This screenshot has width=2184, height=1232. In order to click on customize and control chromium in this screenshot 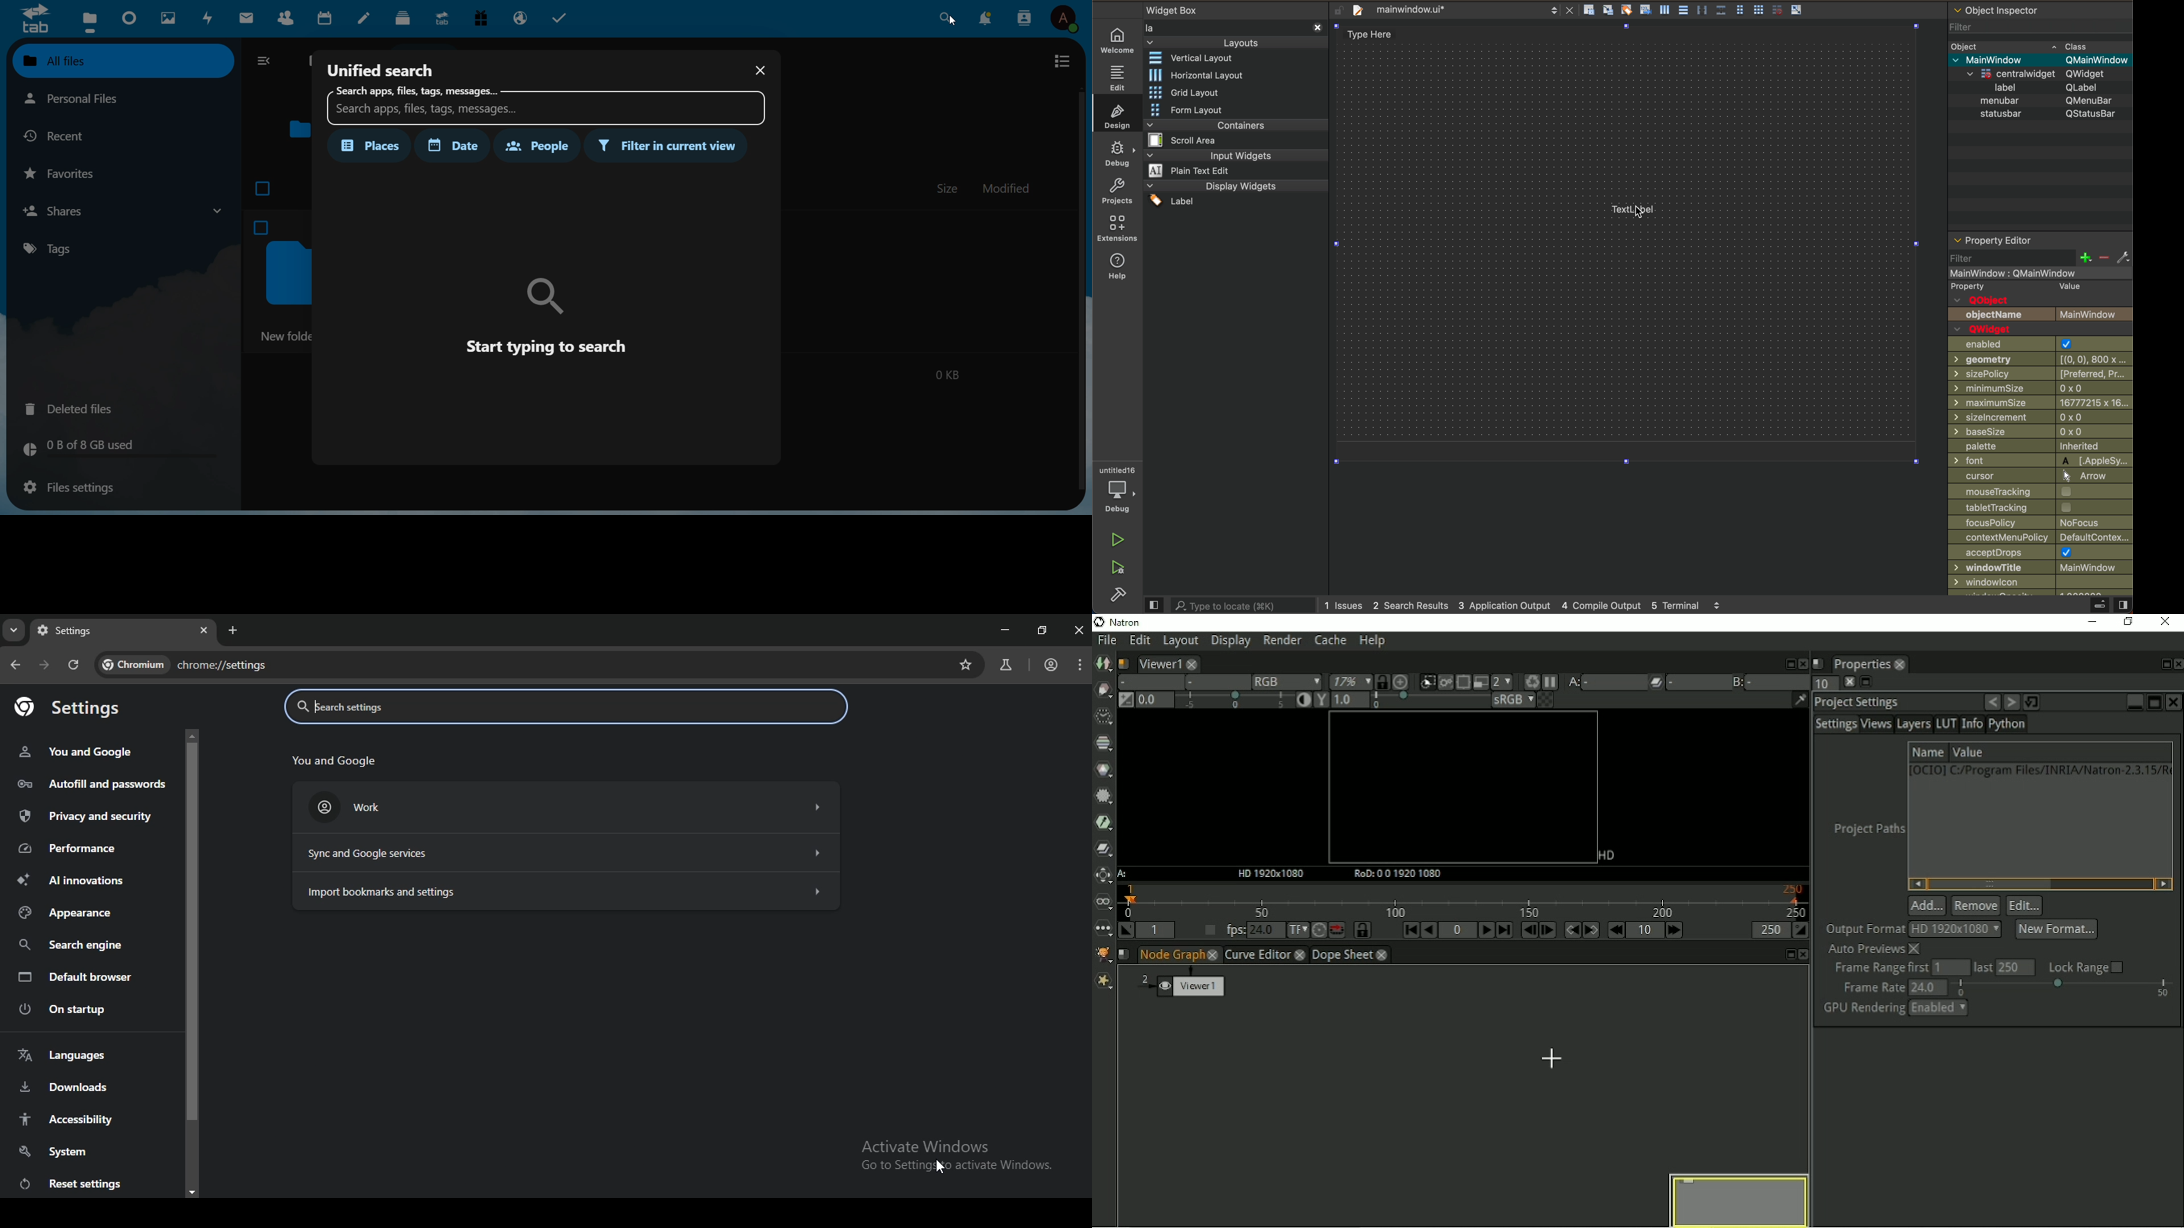, I will do `click(1081, 666)`.